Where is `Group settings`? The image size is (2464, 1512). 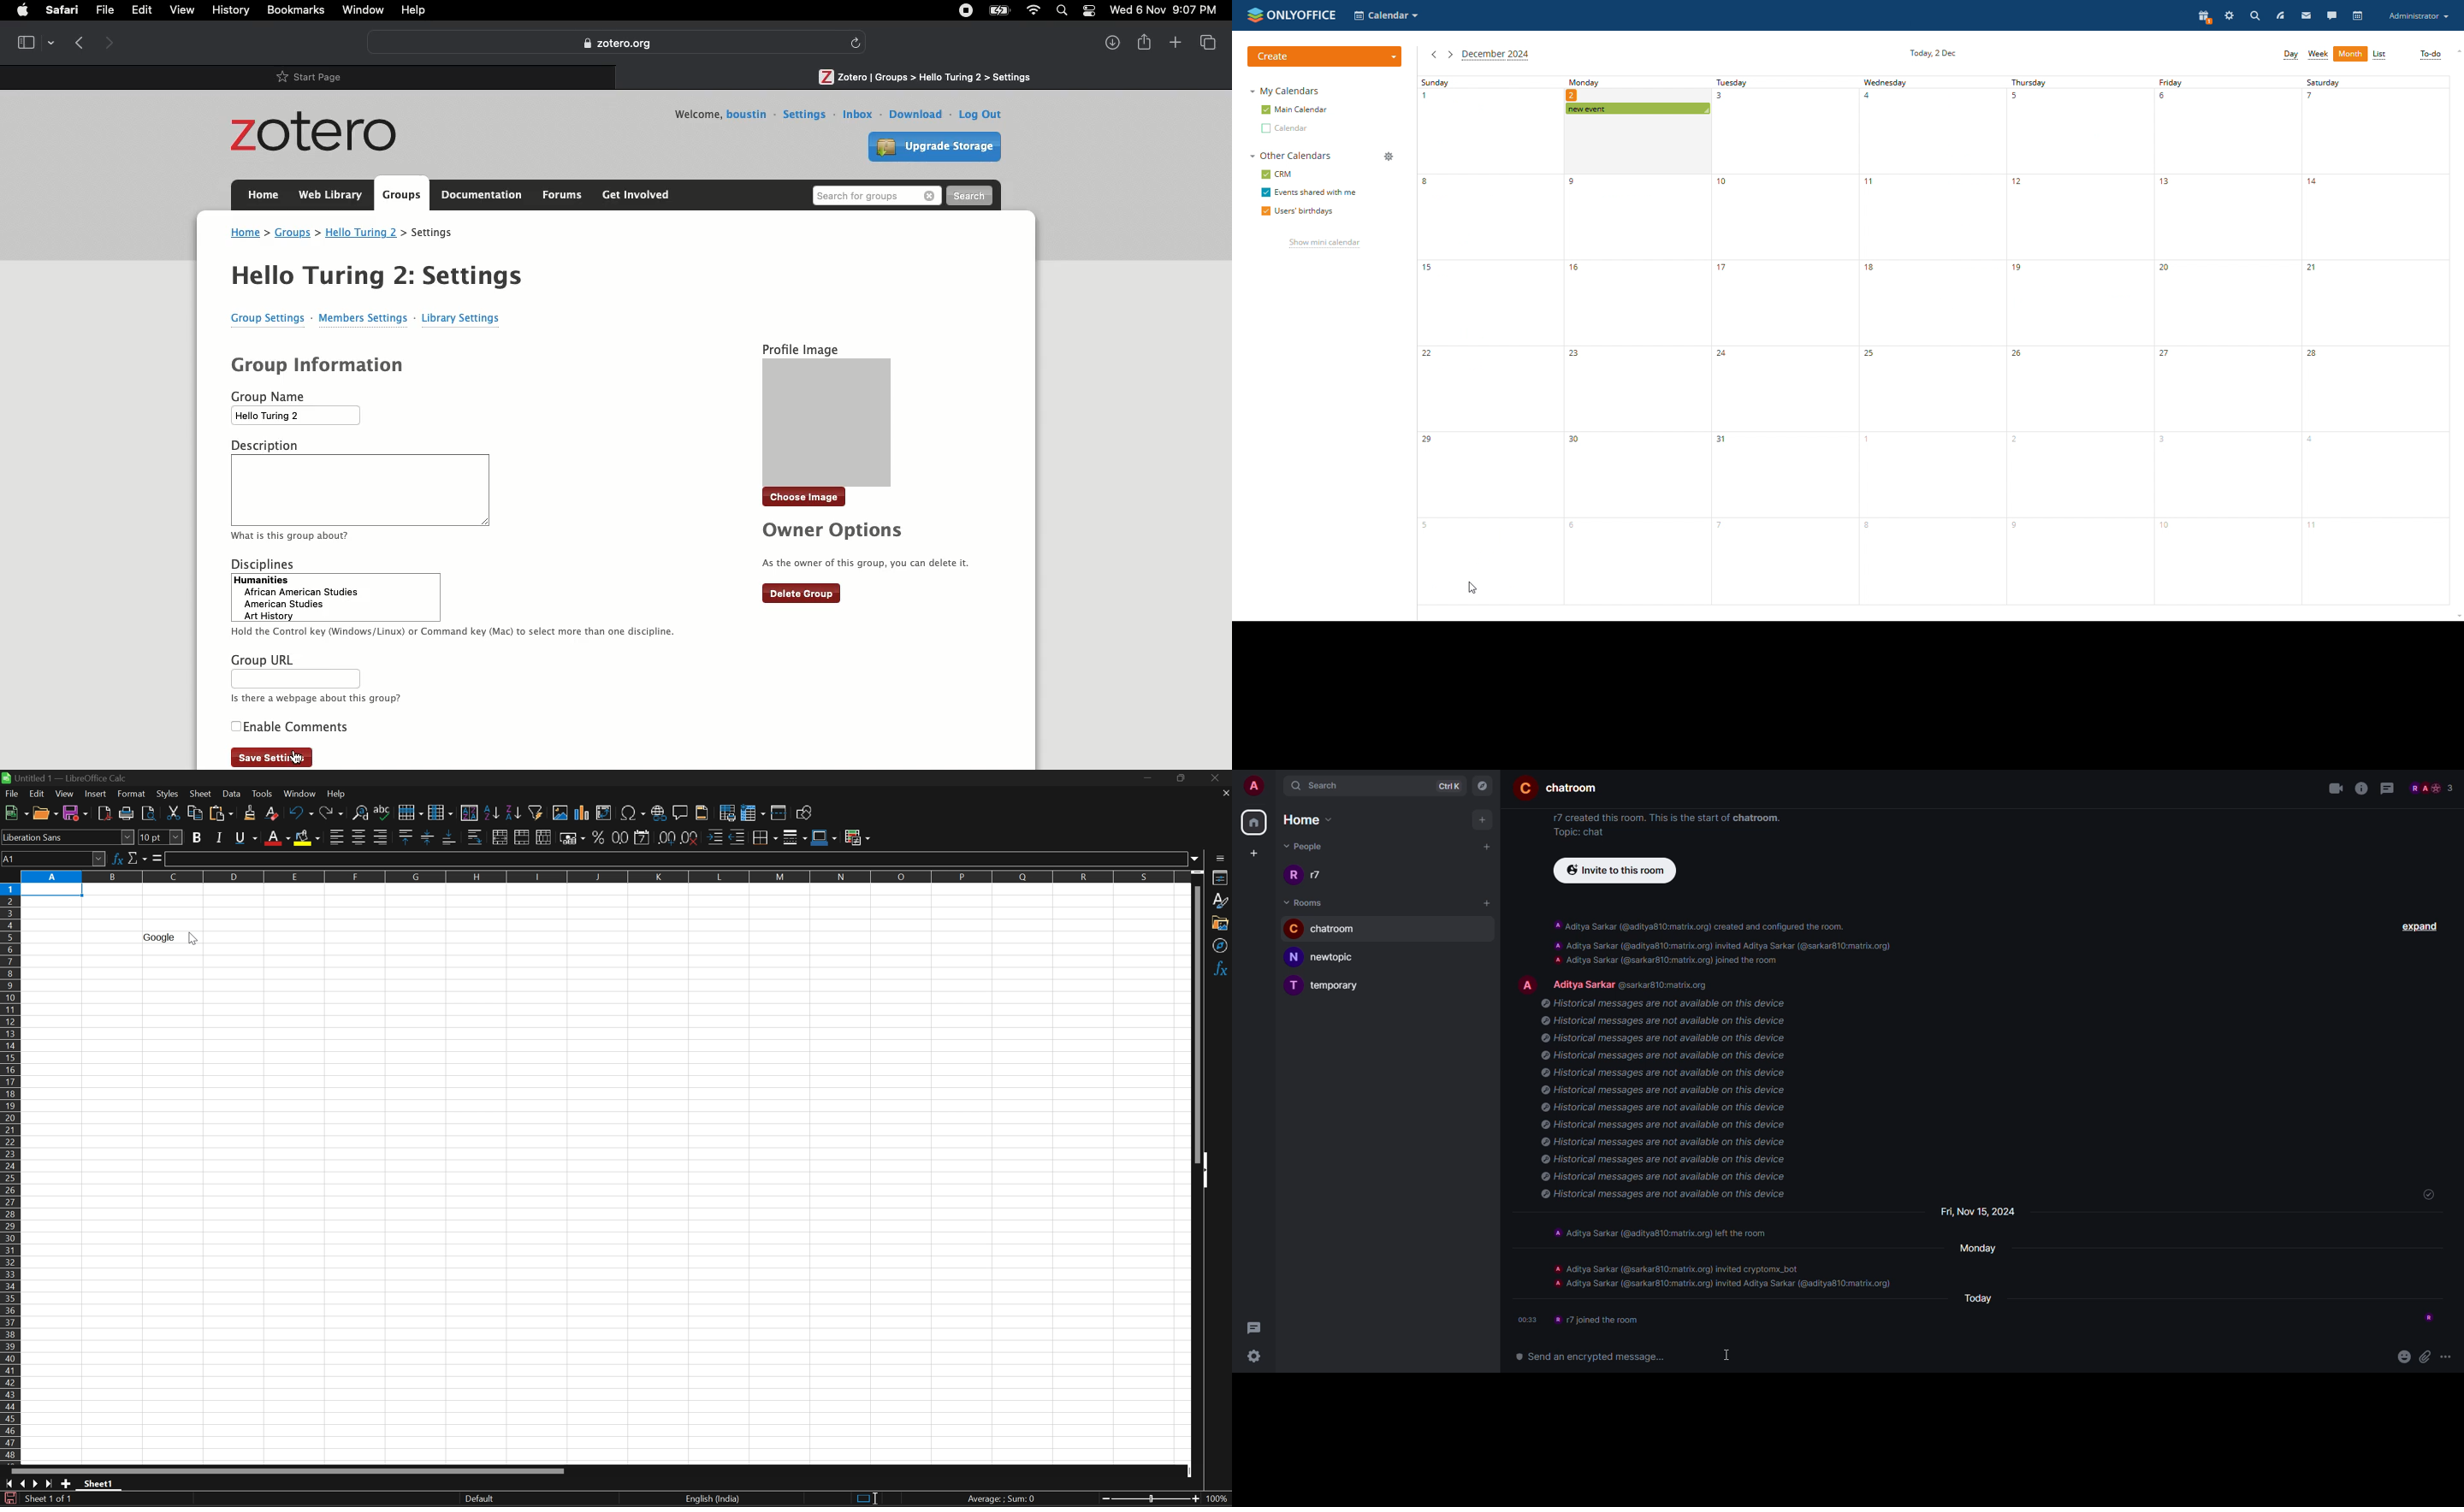
Group settings is located at coordinates (265, 319).